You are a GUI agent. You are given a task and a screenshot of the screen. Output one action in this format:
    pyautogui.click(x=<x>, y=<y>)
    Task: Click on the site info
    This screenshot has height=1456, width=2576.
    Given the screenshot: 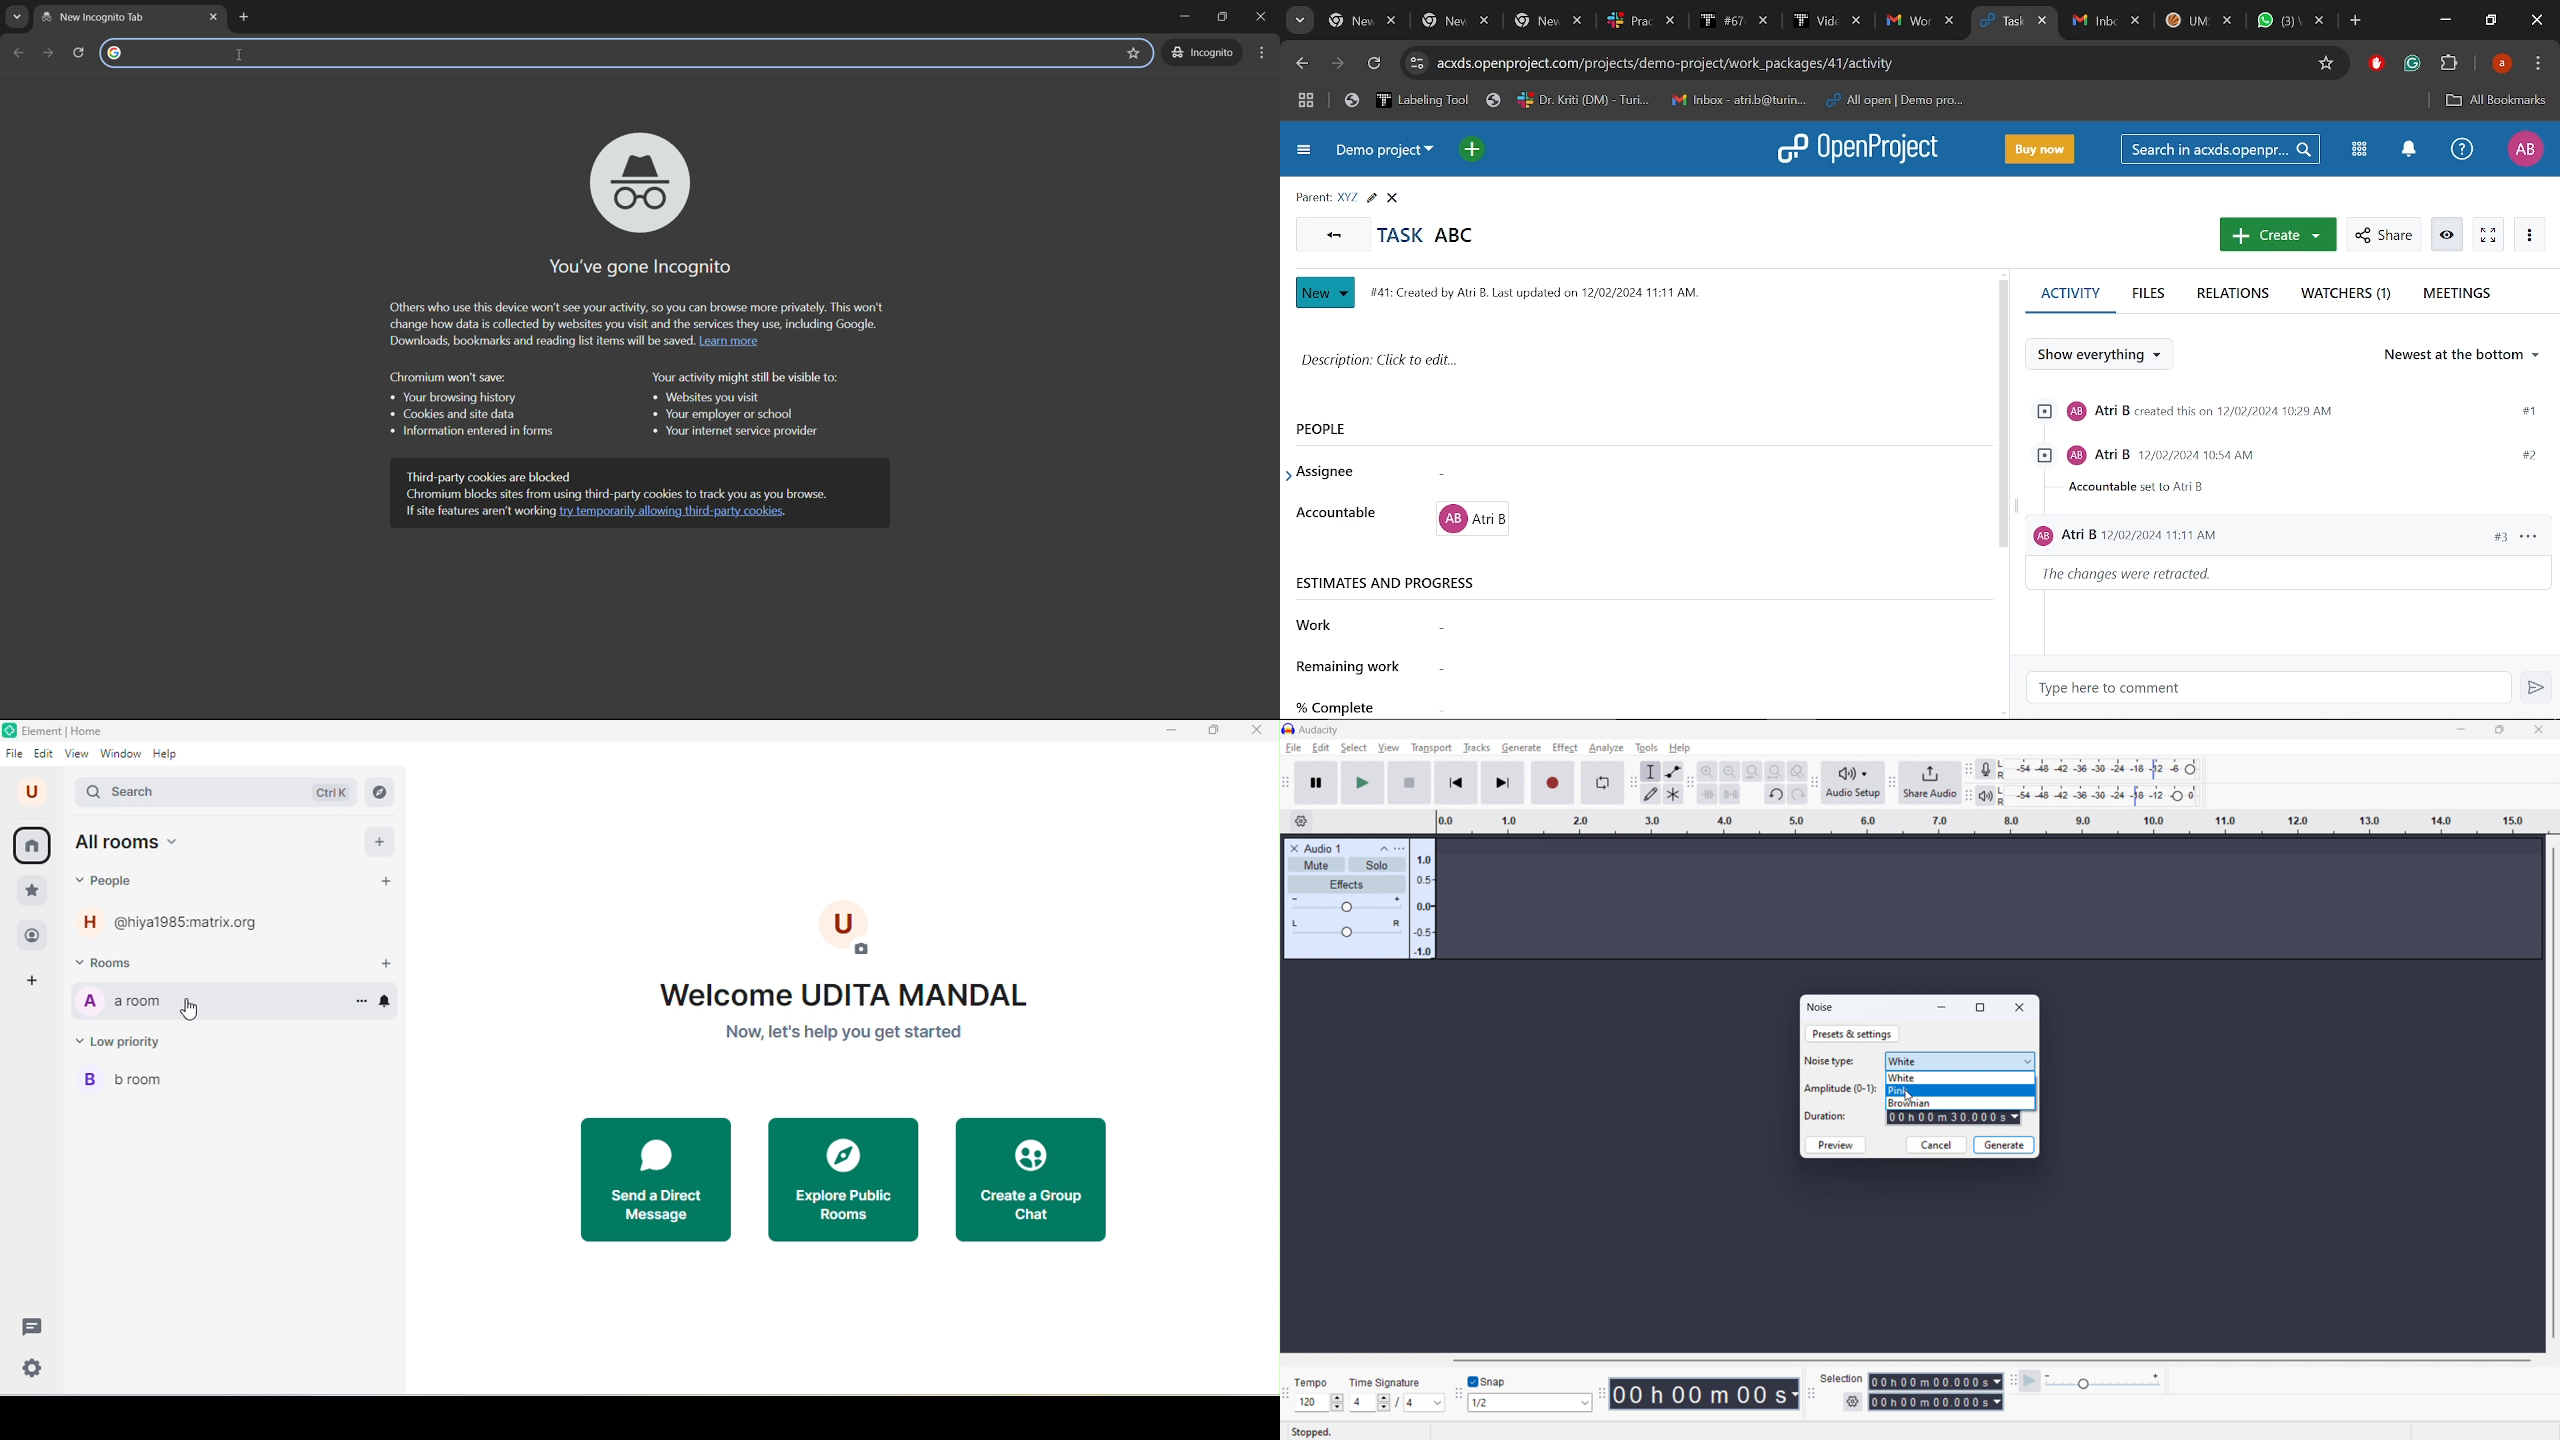 What is the action you would take?
    pyautogui.click(x=1416, y=63)
    